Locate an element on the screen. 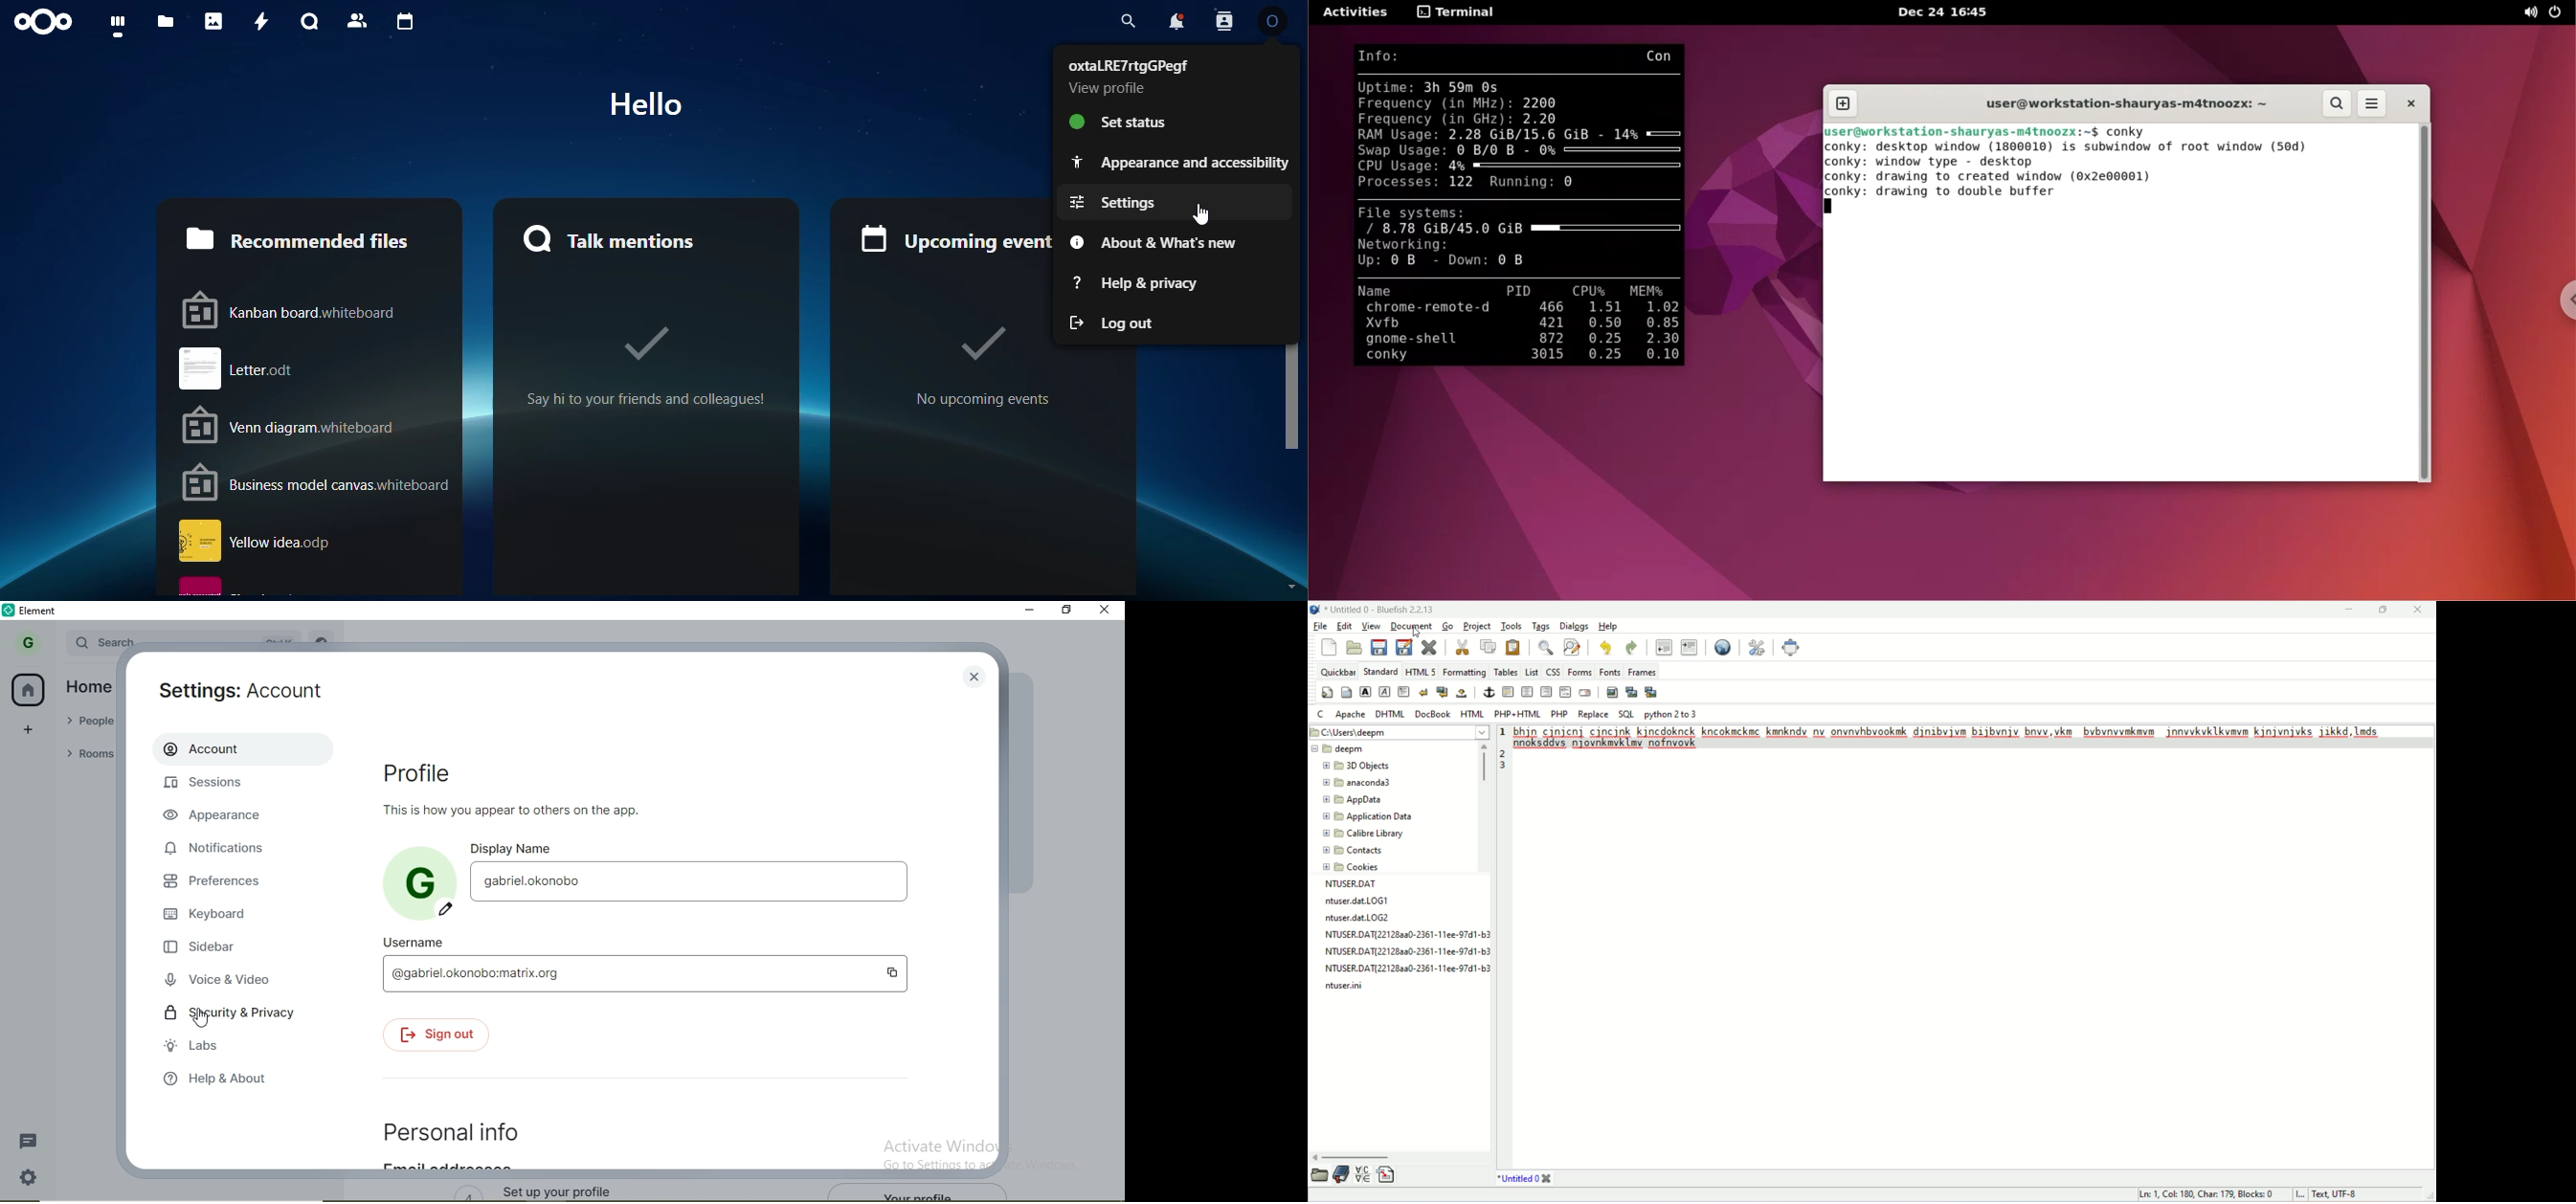 This screenshot has width=2576, height=1204. formatting is located at coordinates (1465, 671).